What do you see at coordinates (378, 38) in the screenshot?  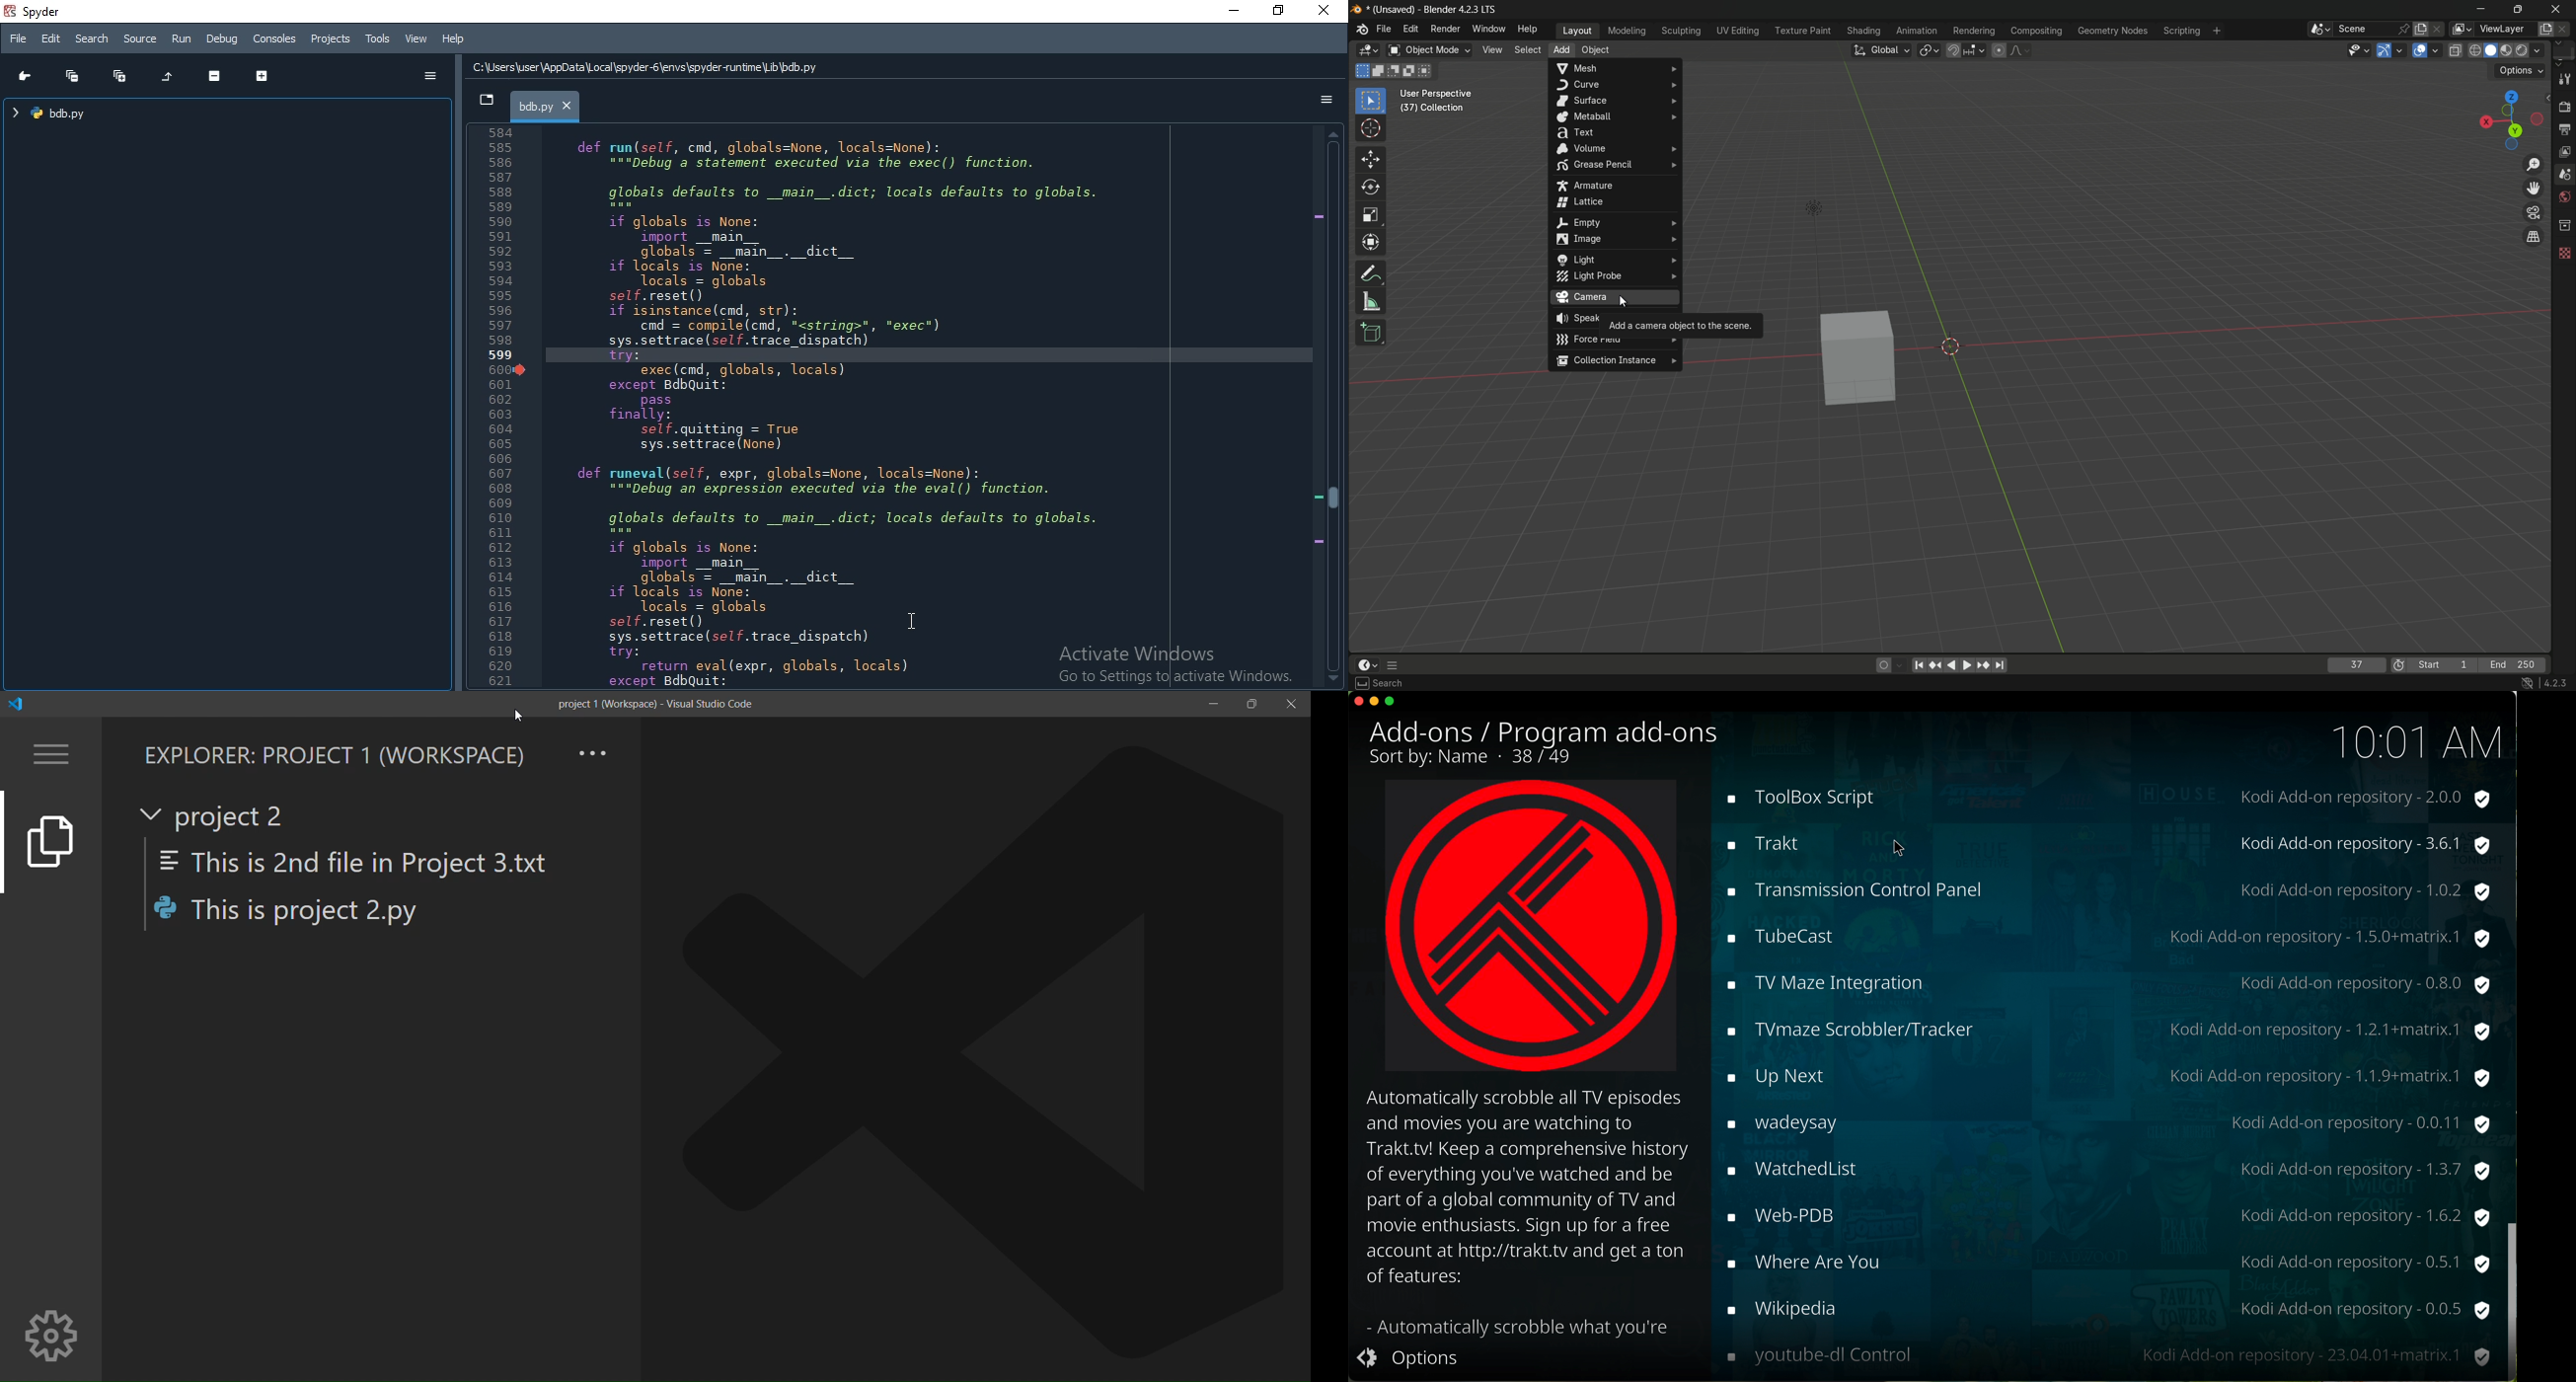 I see `Tools` at bounding box center [378, 38].